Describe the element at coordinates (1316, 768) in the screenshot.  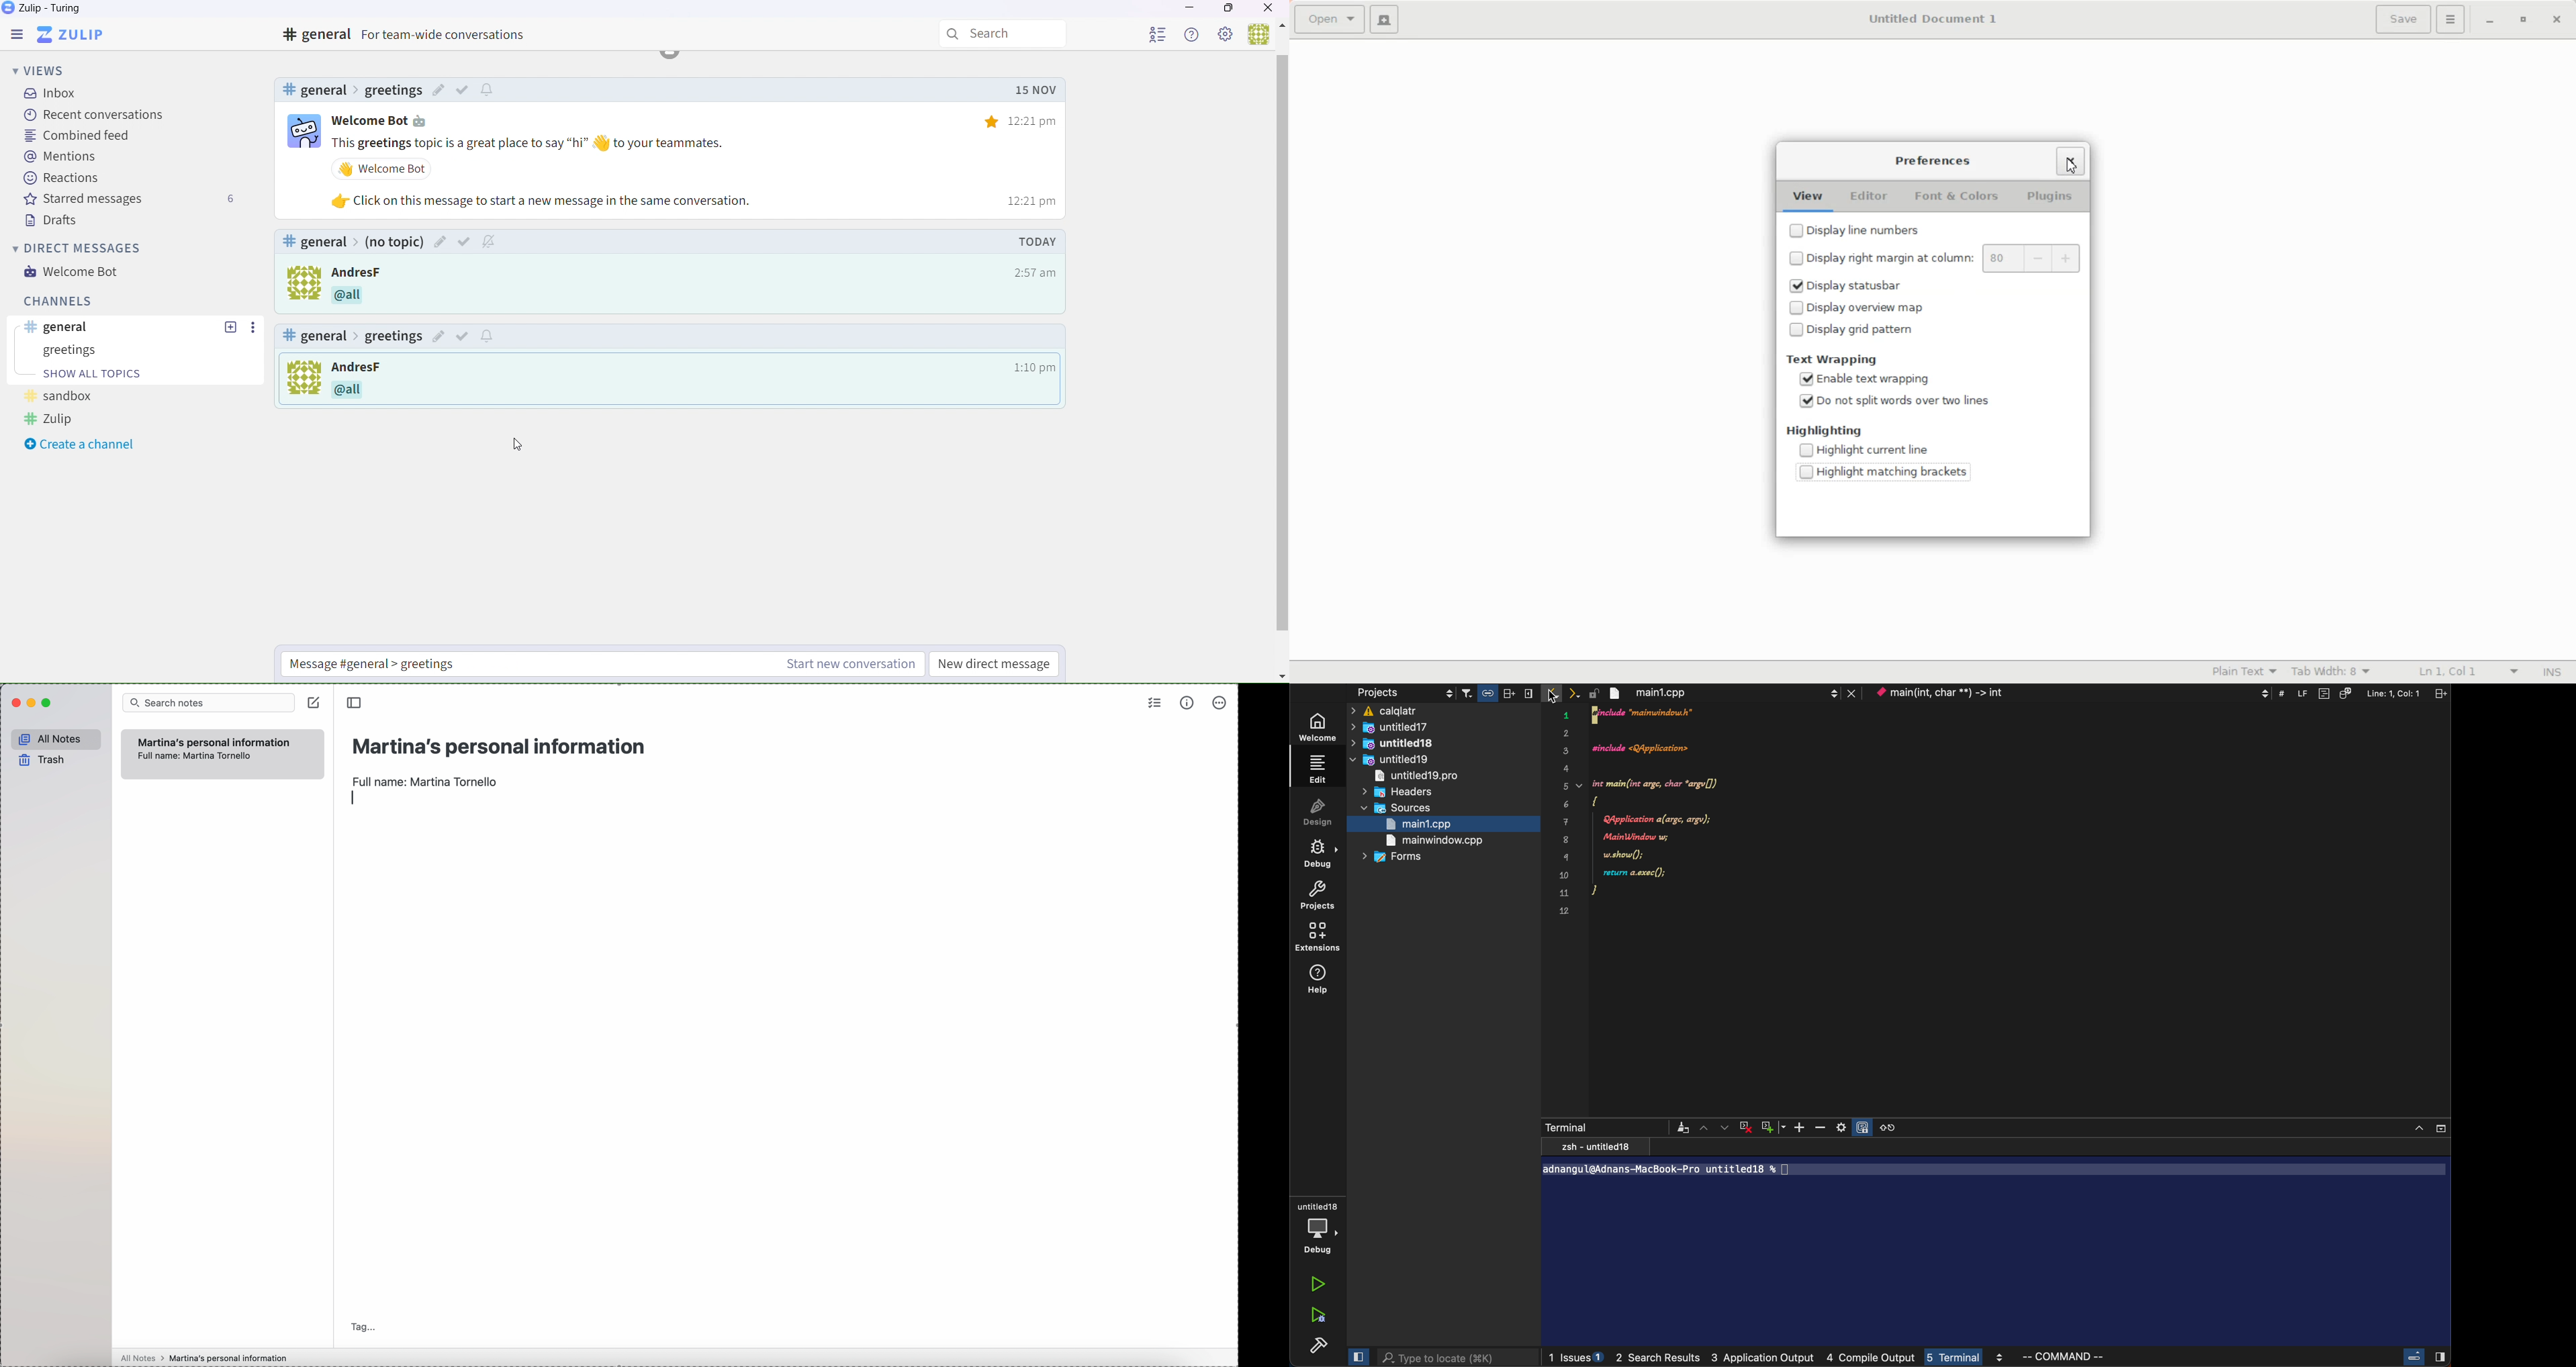
I see `edit` at that location.